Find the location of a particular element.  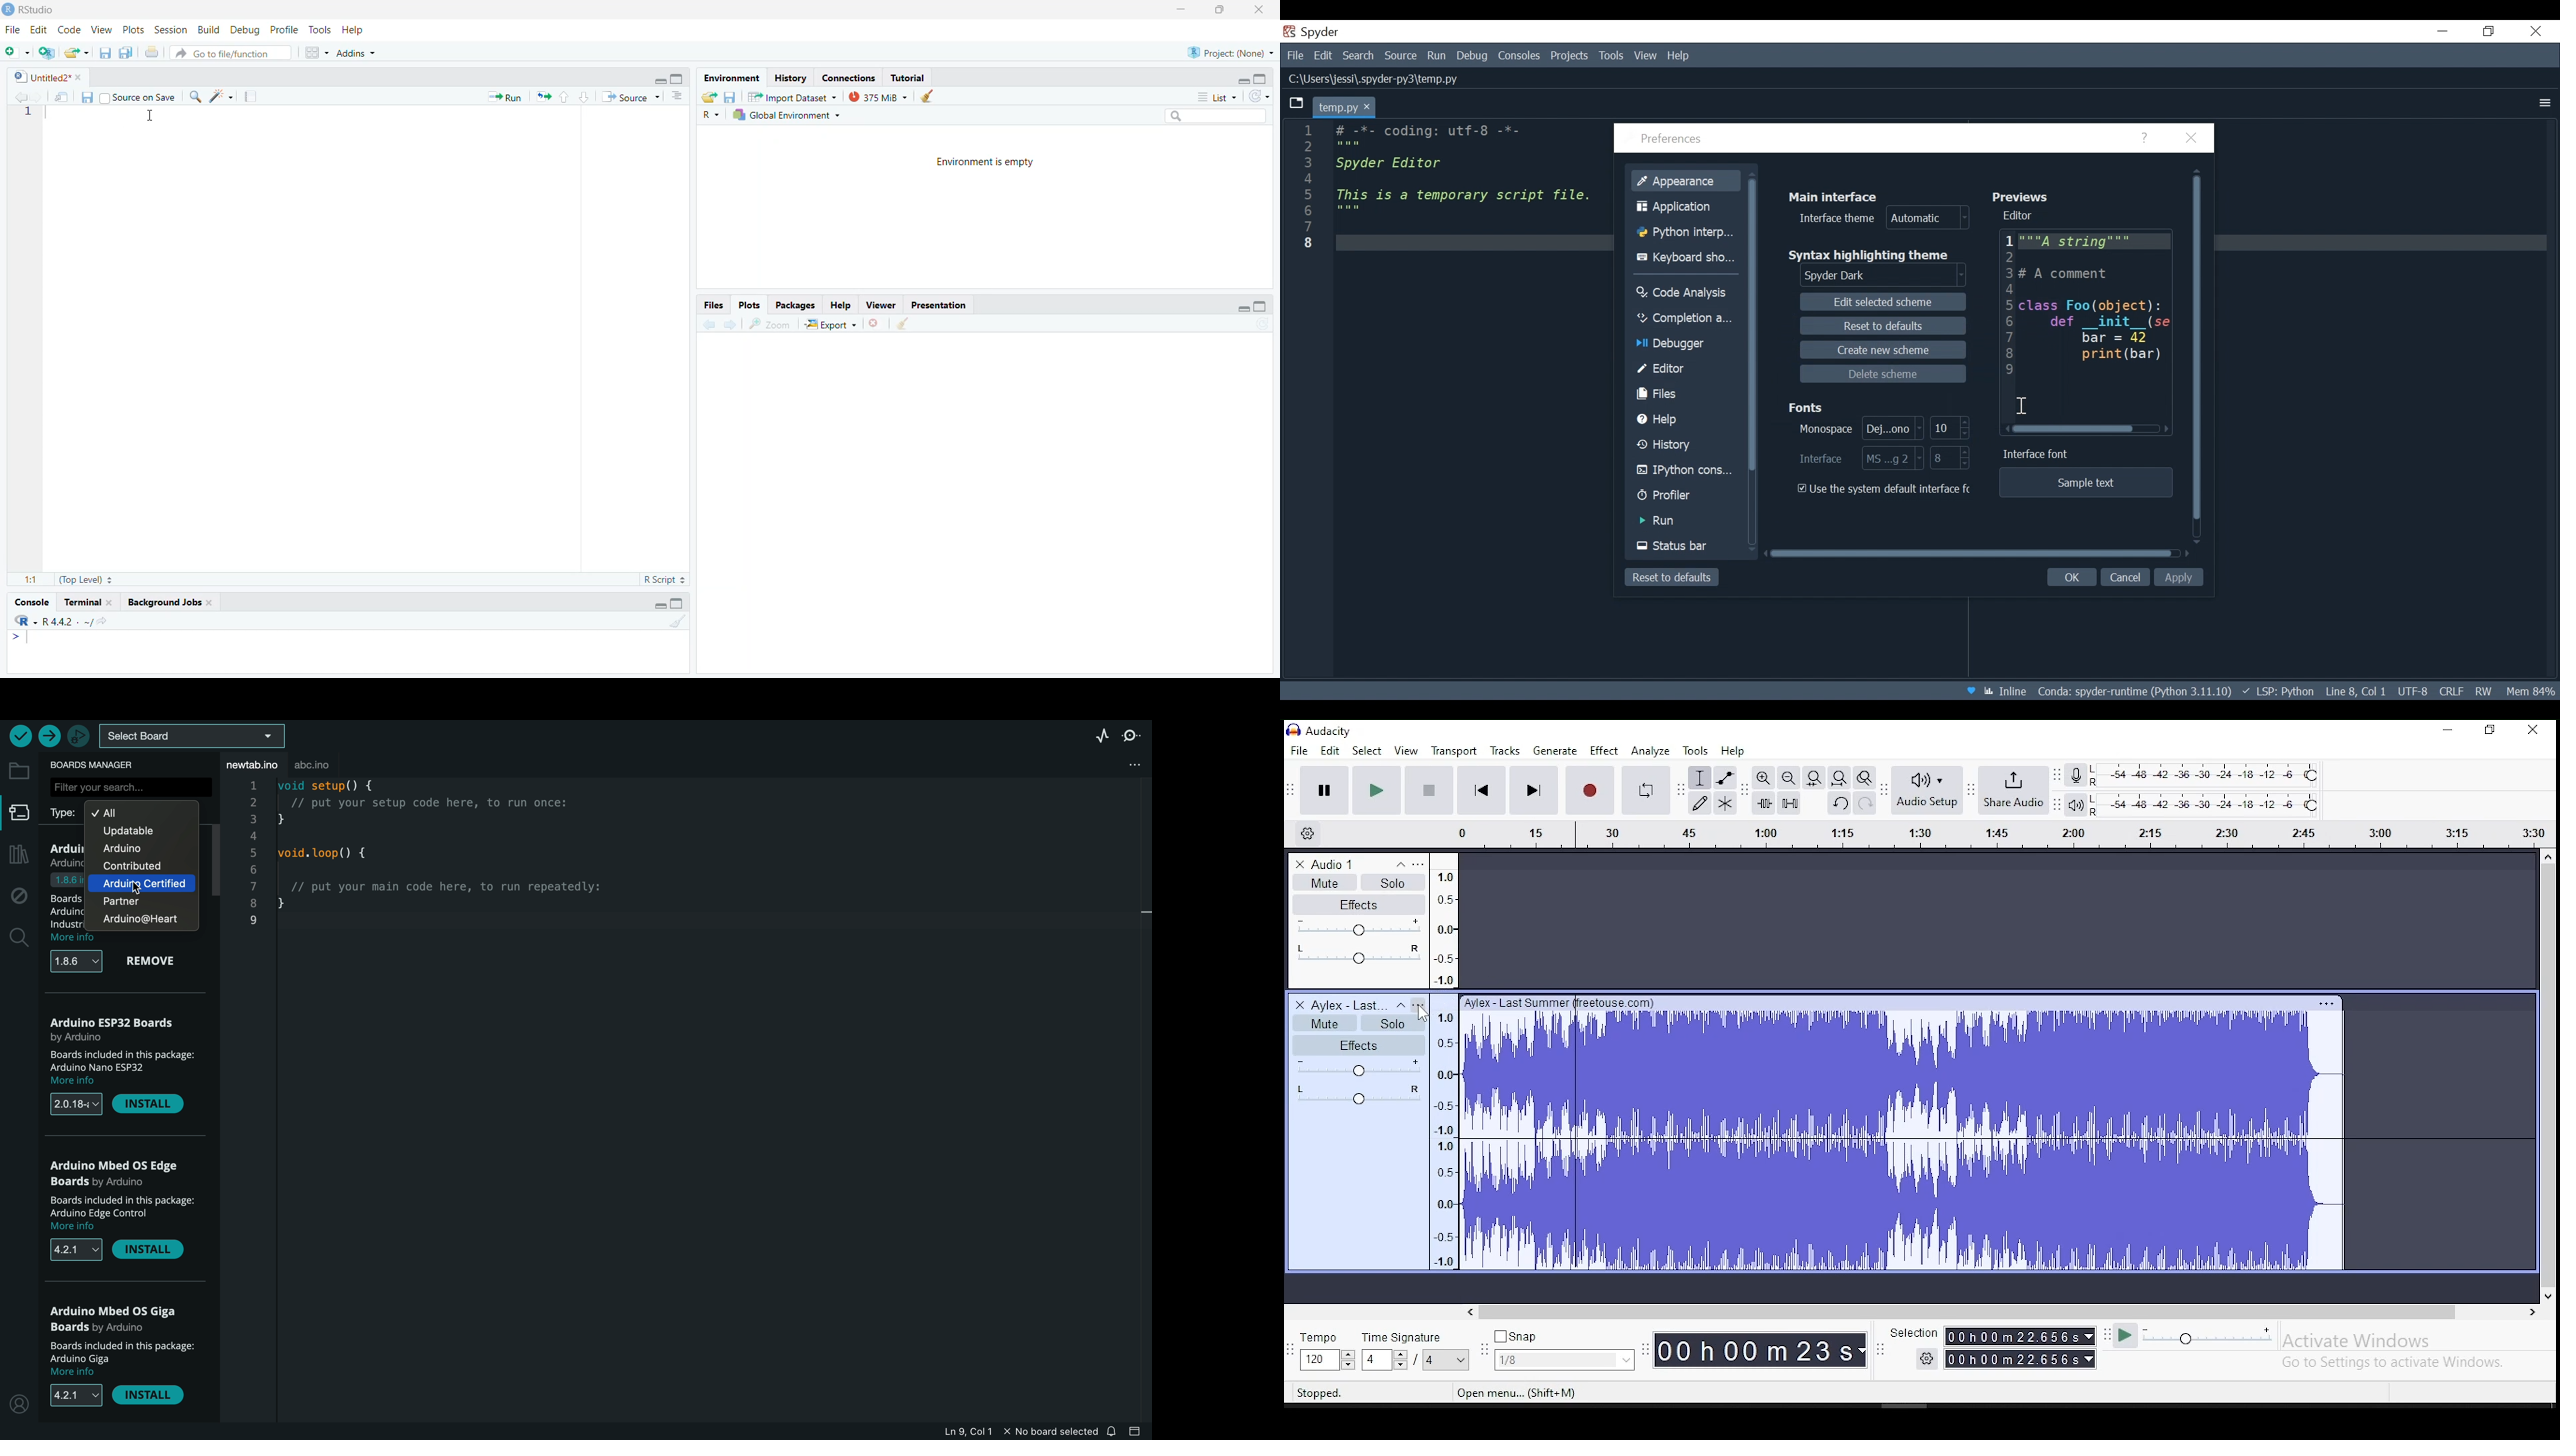

tempo is located at coordinates (1321, 1337).